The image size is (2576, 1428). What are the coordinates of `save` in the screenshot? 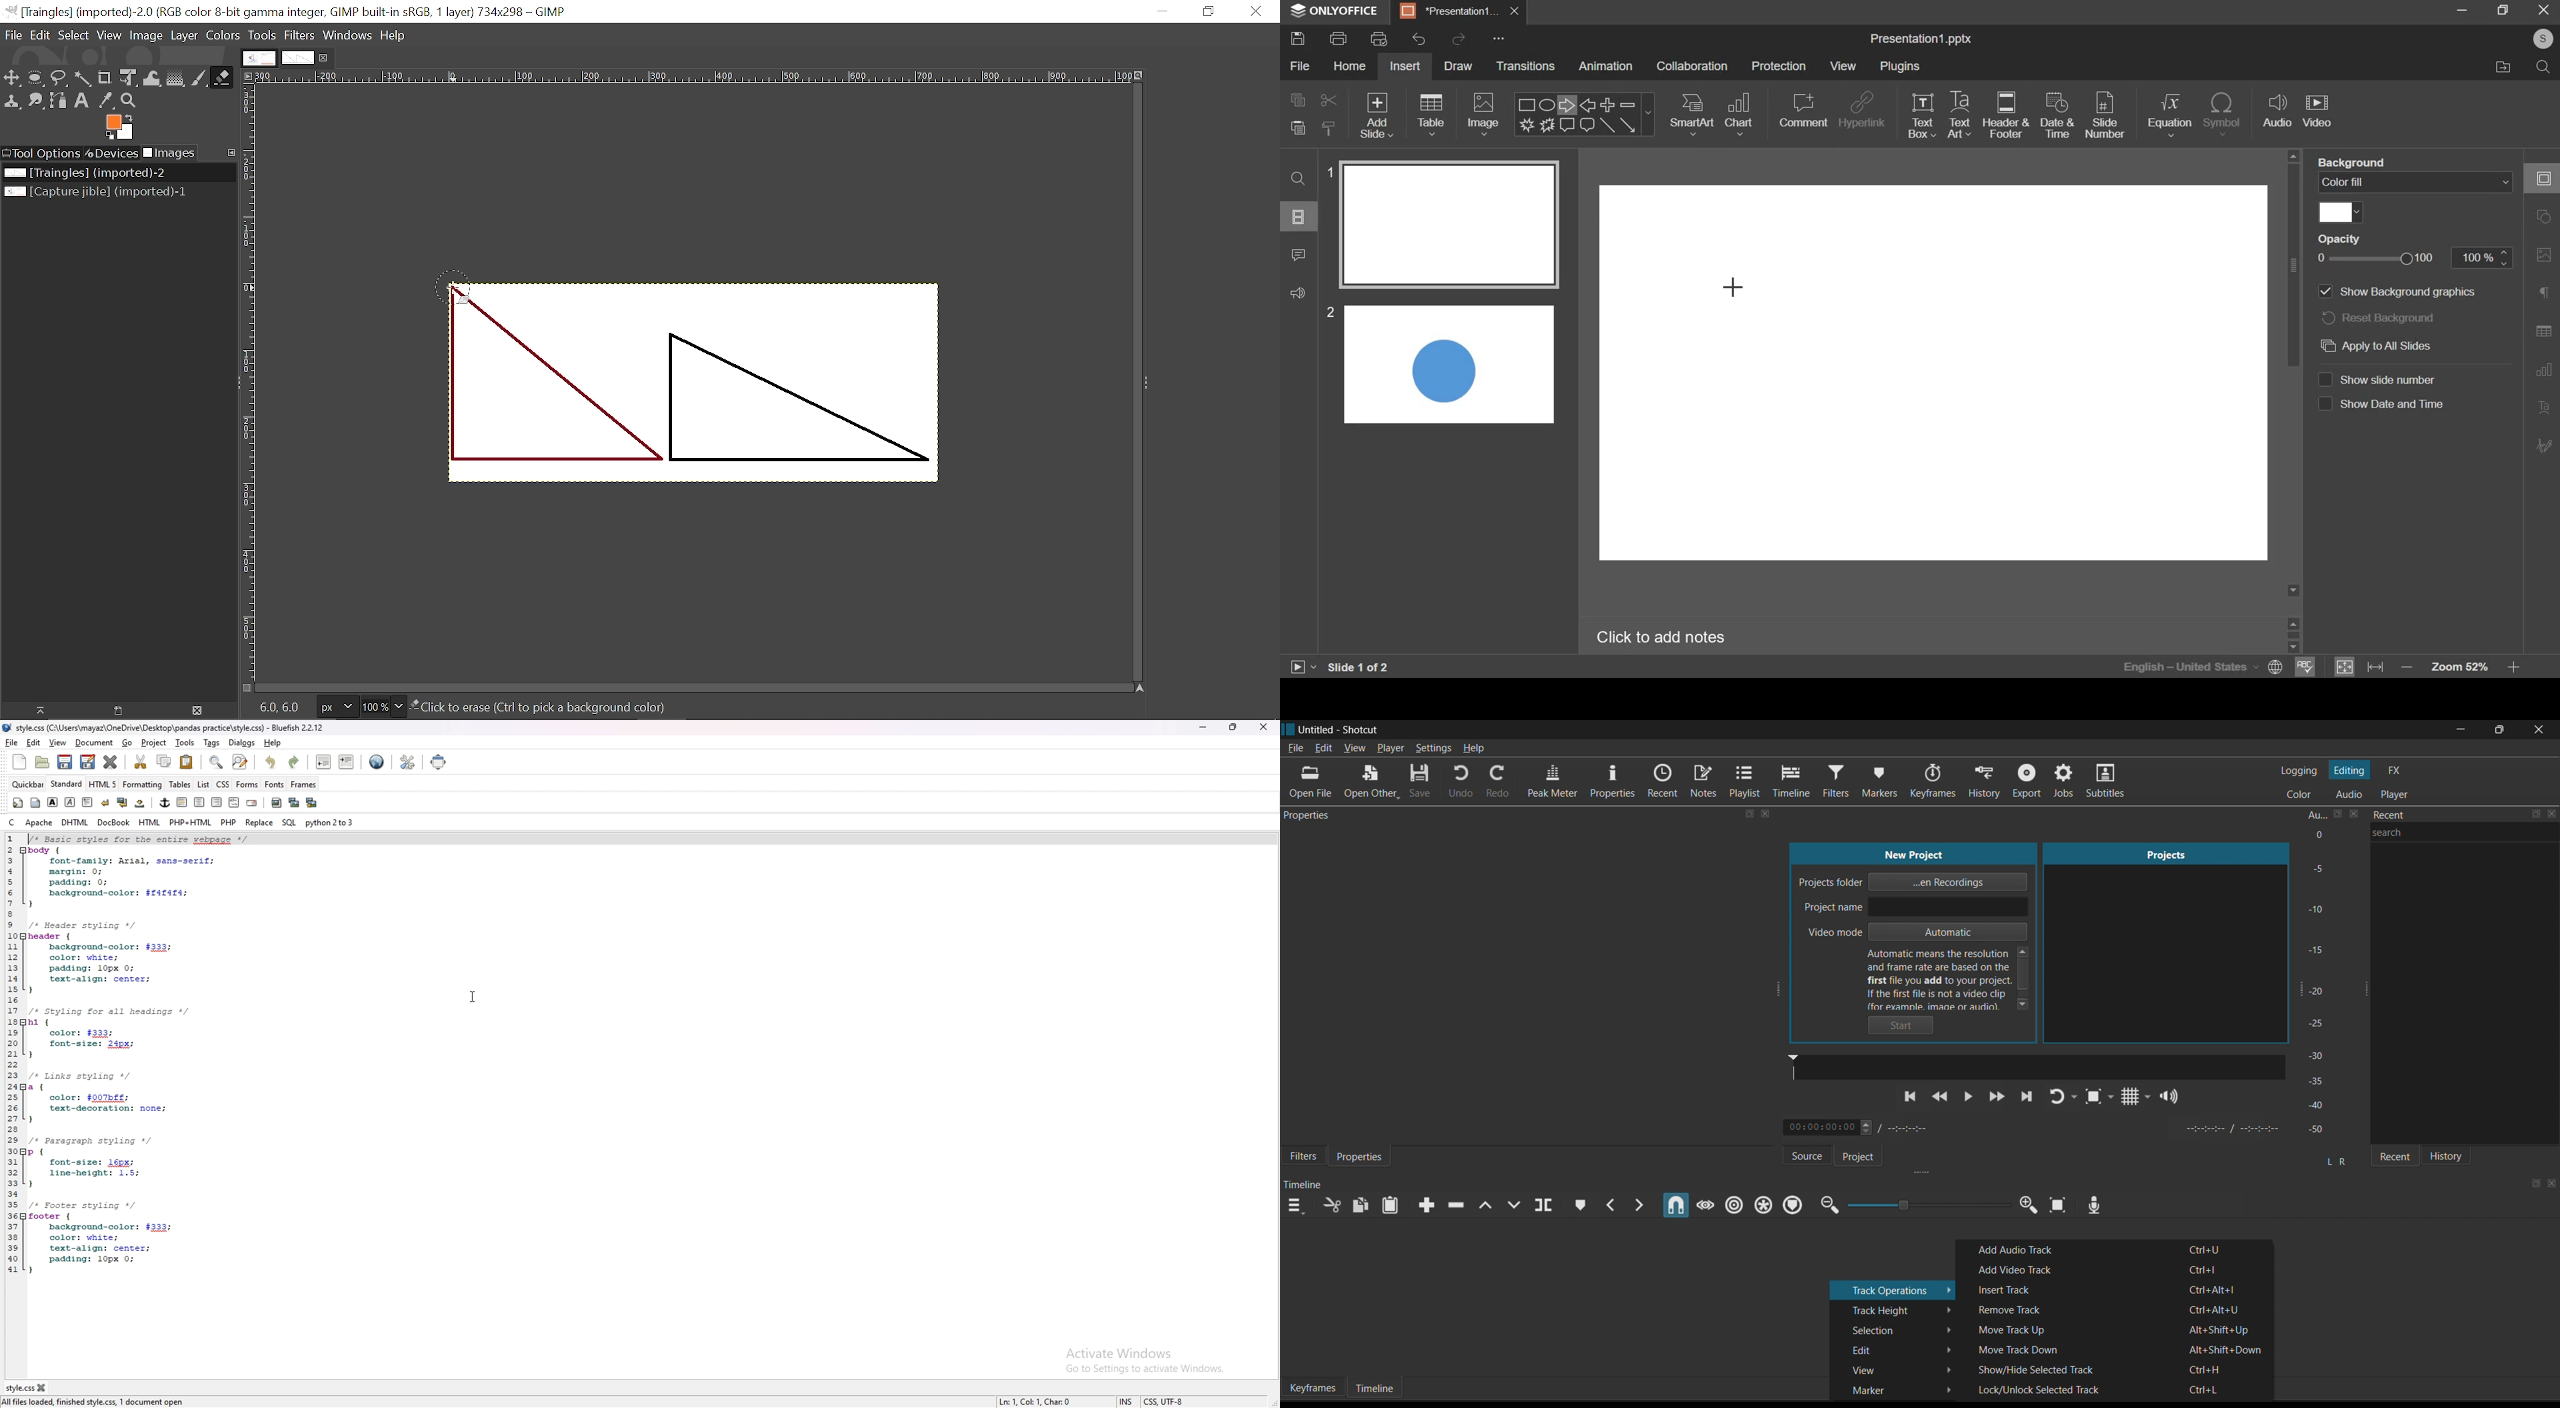 It's located at (1299, 39).